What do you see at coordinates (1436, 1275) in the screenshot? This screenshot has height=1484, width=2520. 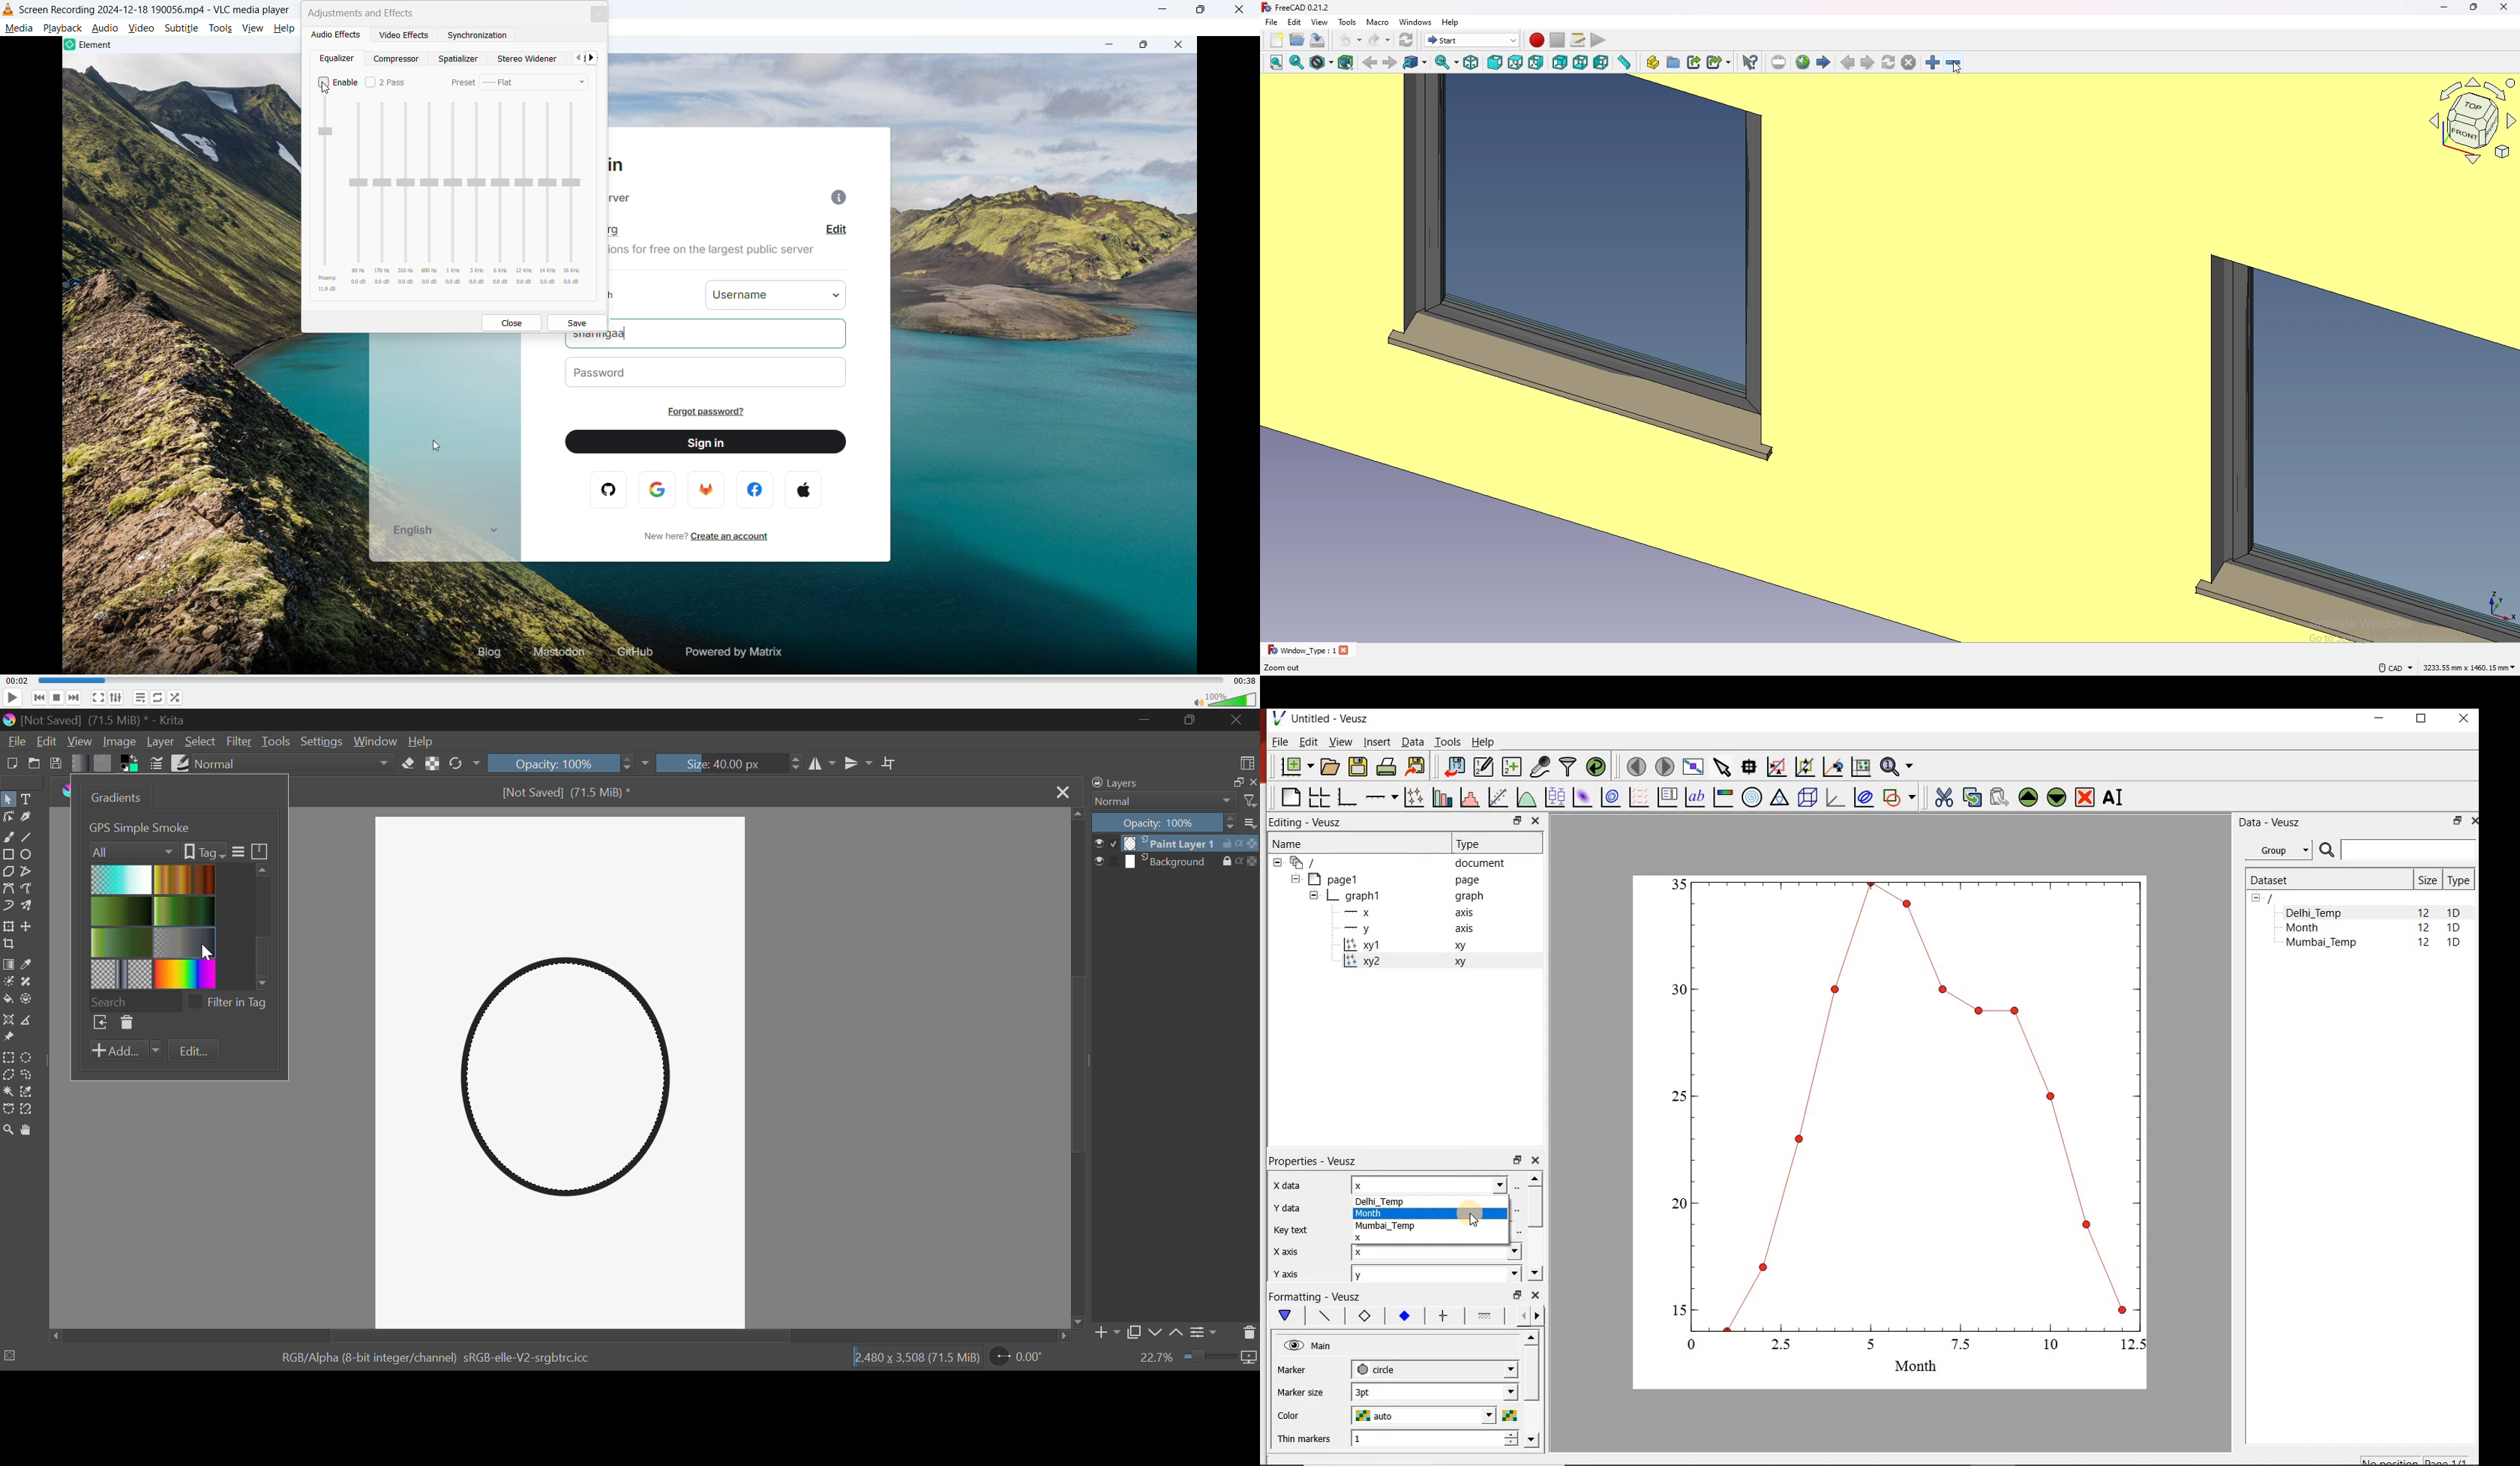 I see `y` at bounding box center [1436, 1275].